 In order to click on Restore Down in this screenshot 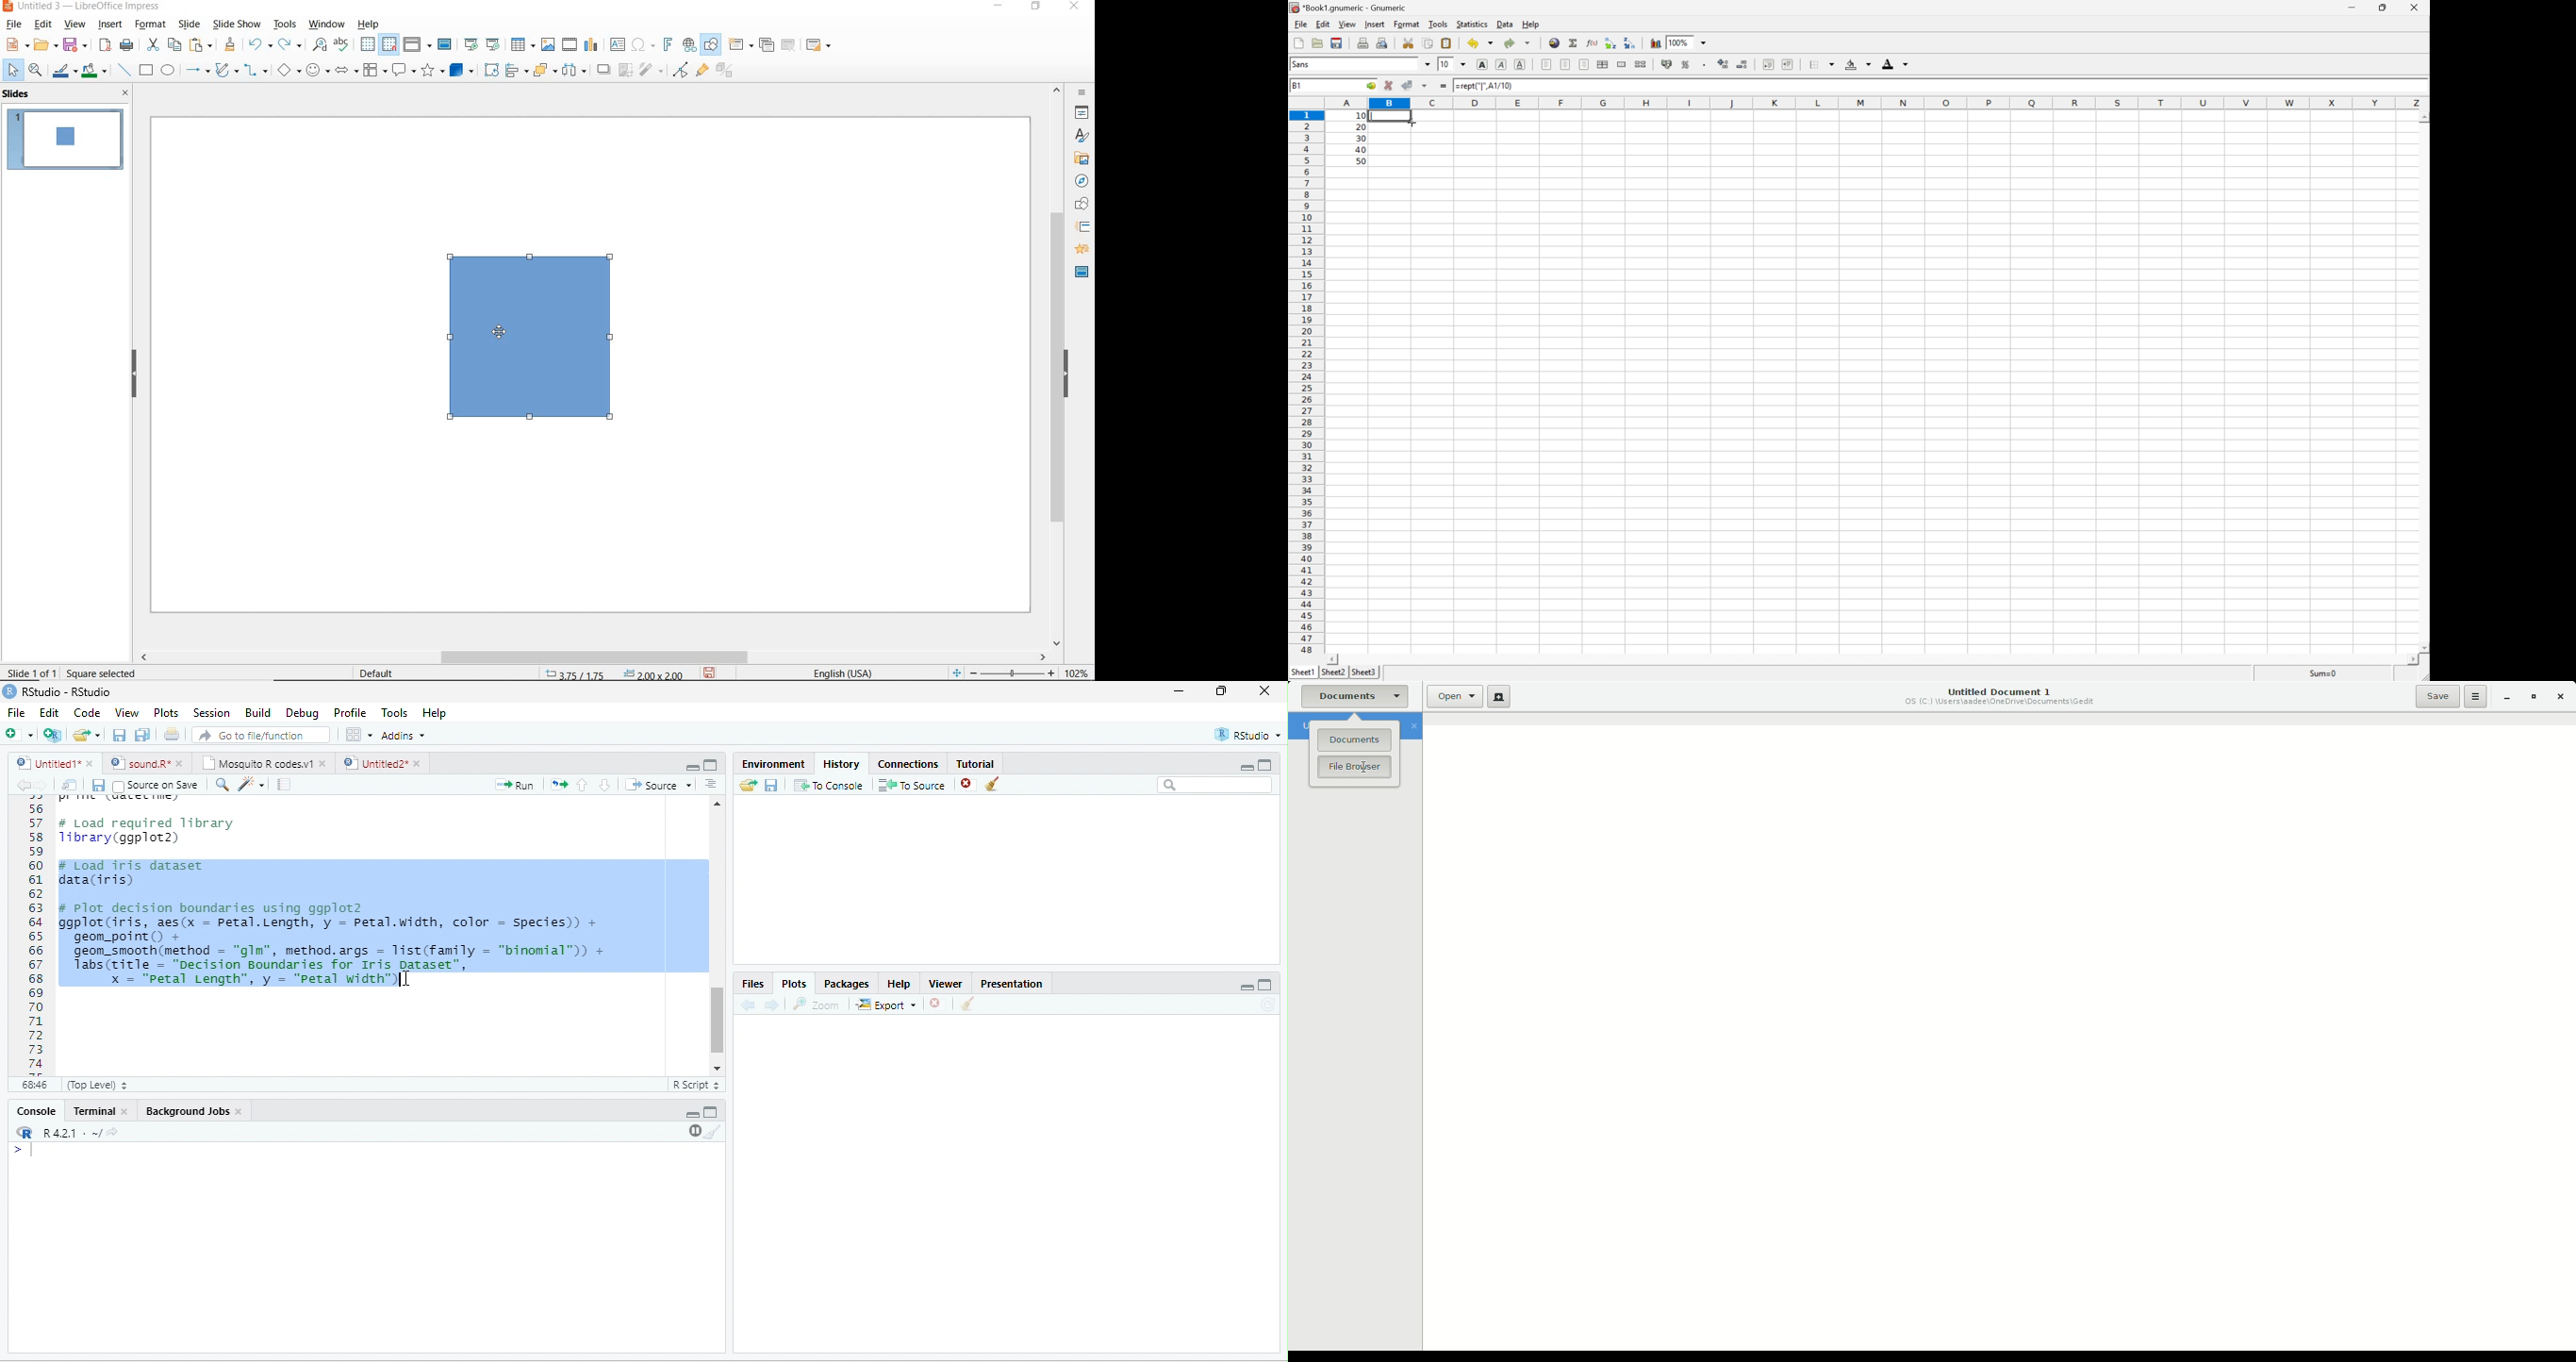, I will do `click(2385, 7)`.